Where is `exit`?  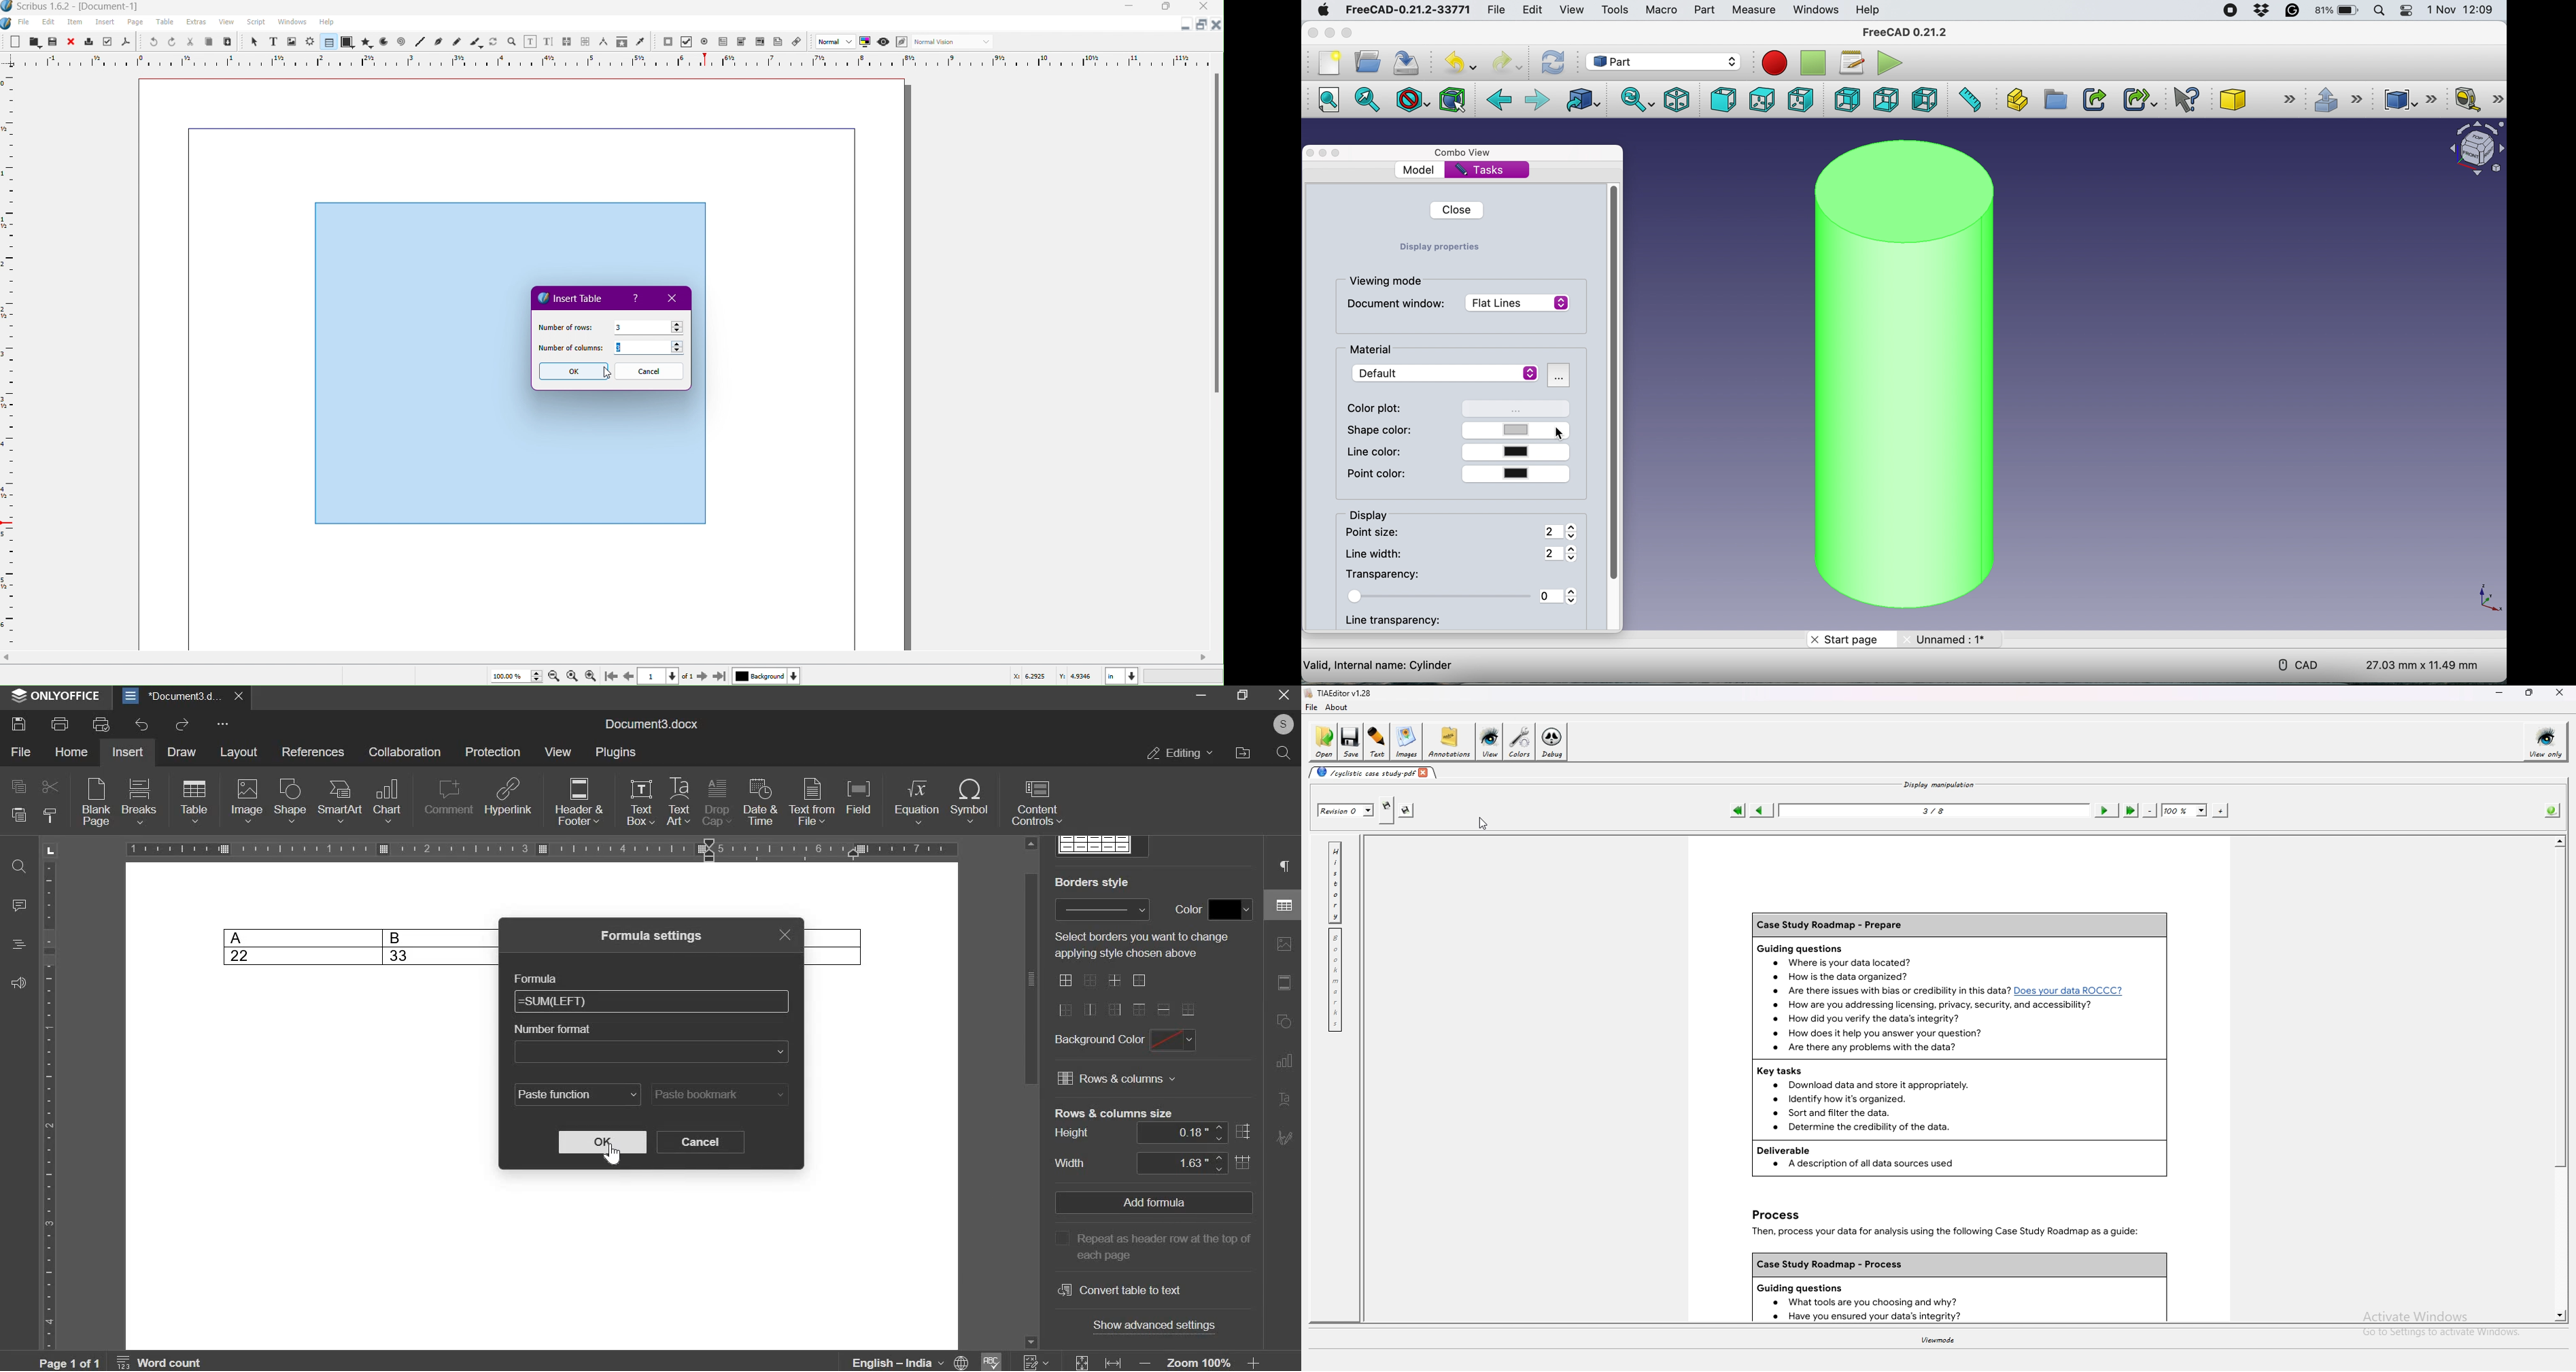
exit is located at coordinates (788, 936).